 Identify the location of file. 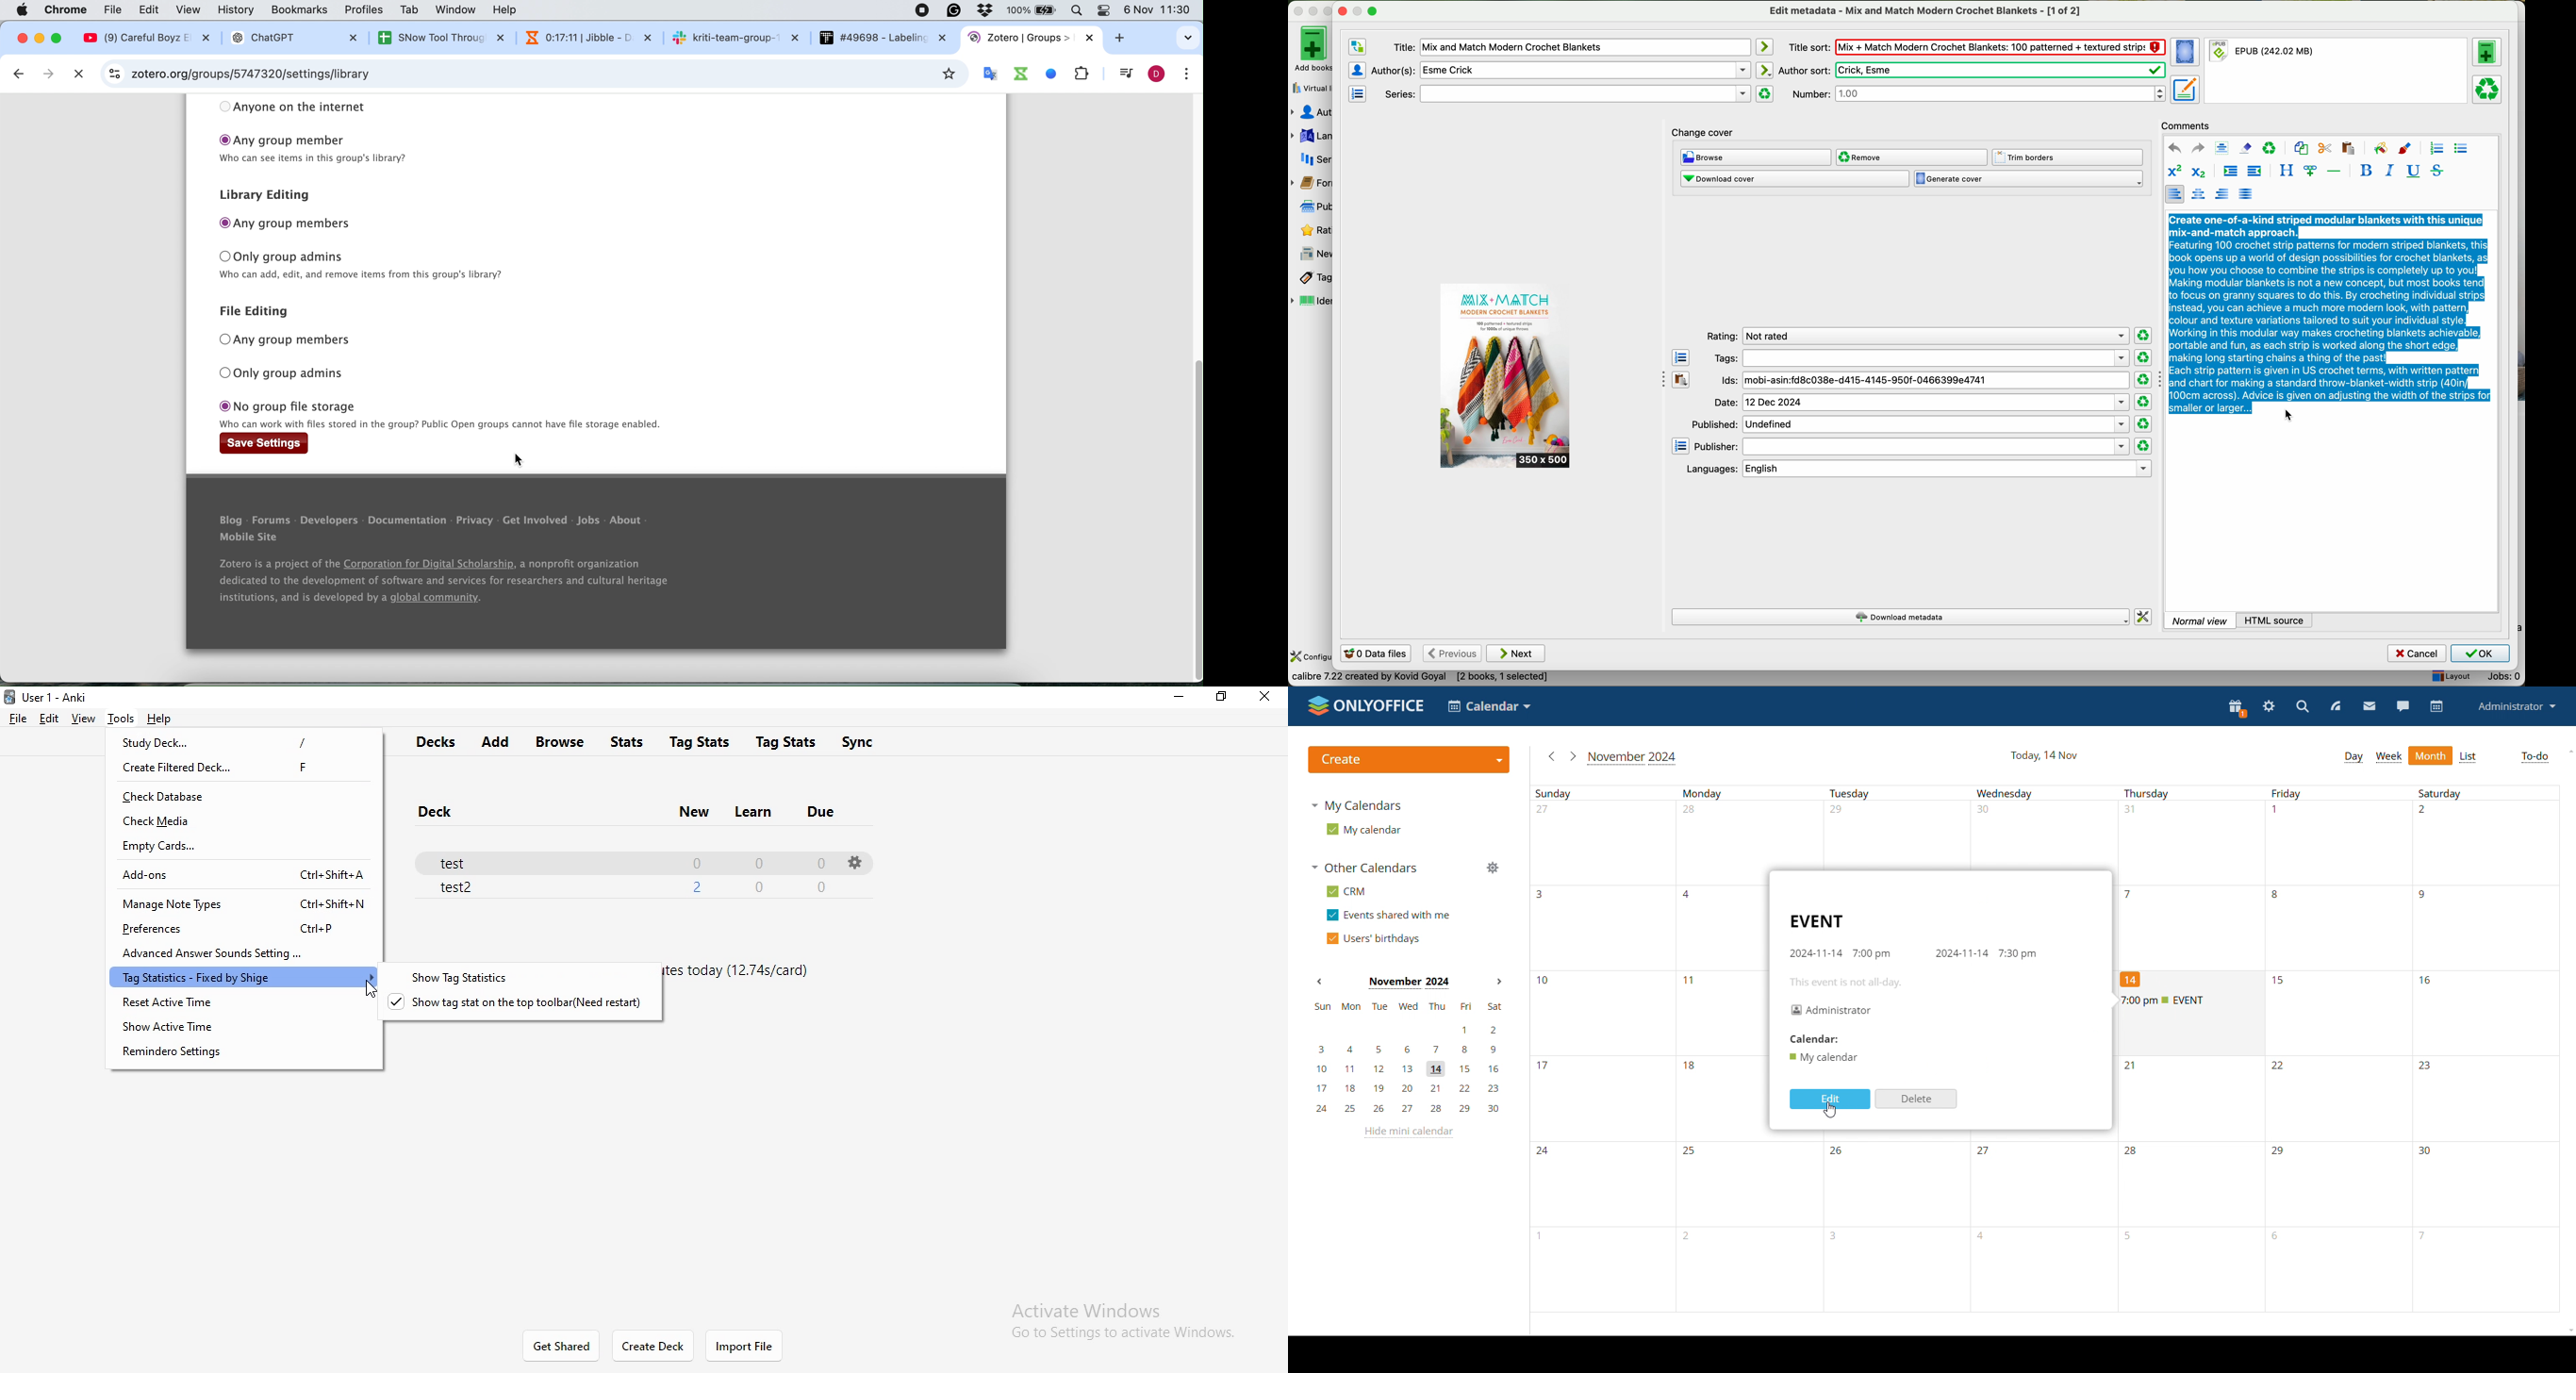
(116, 10).